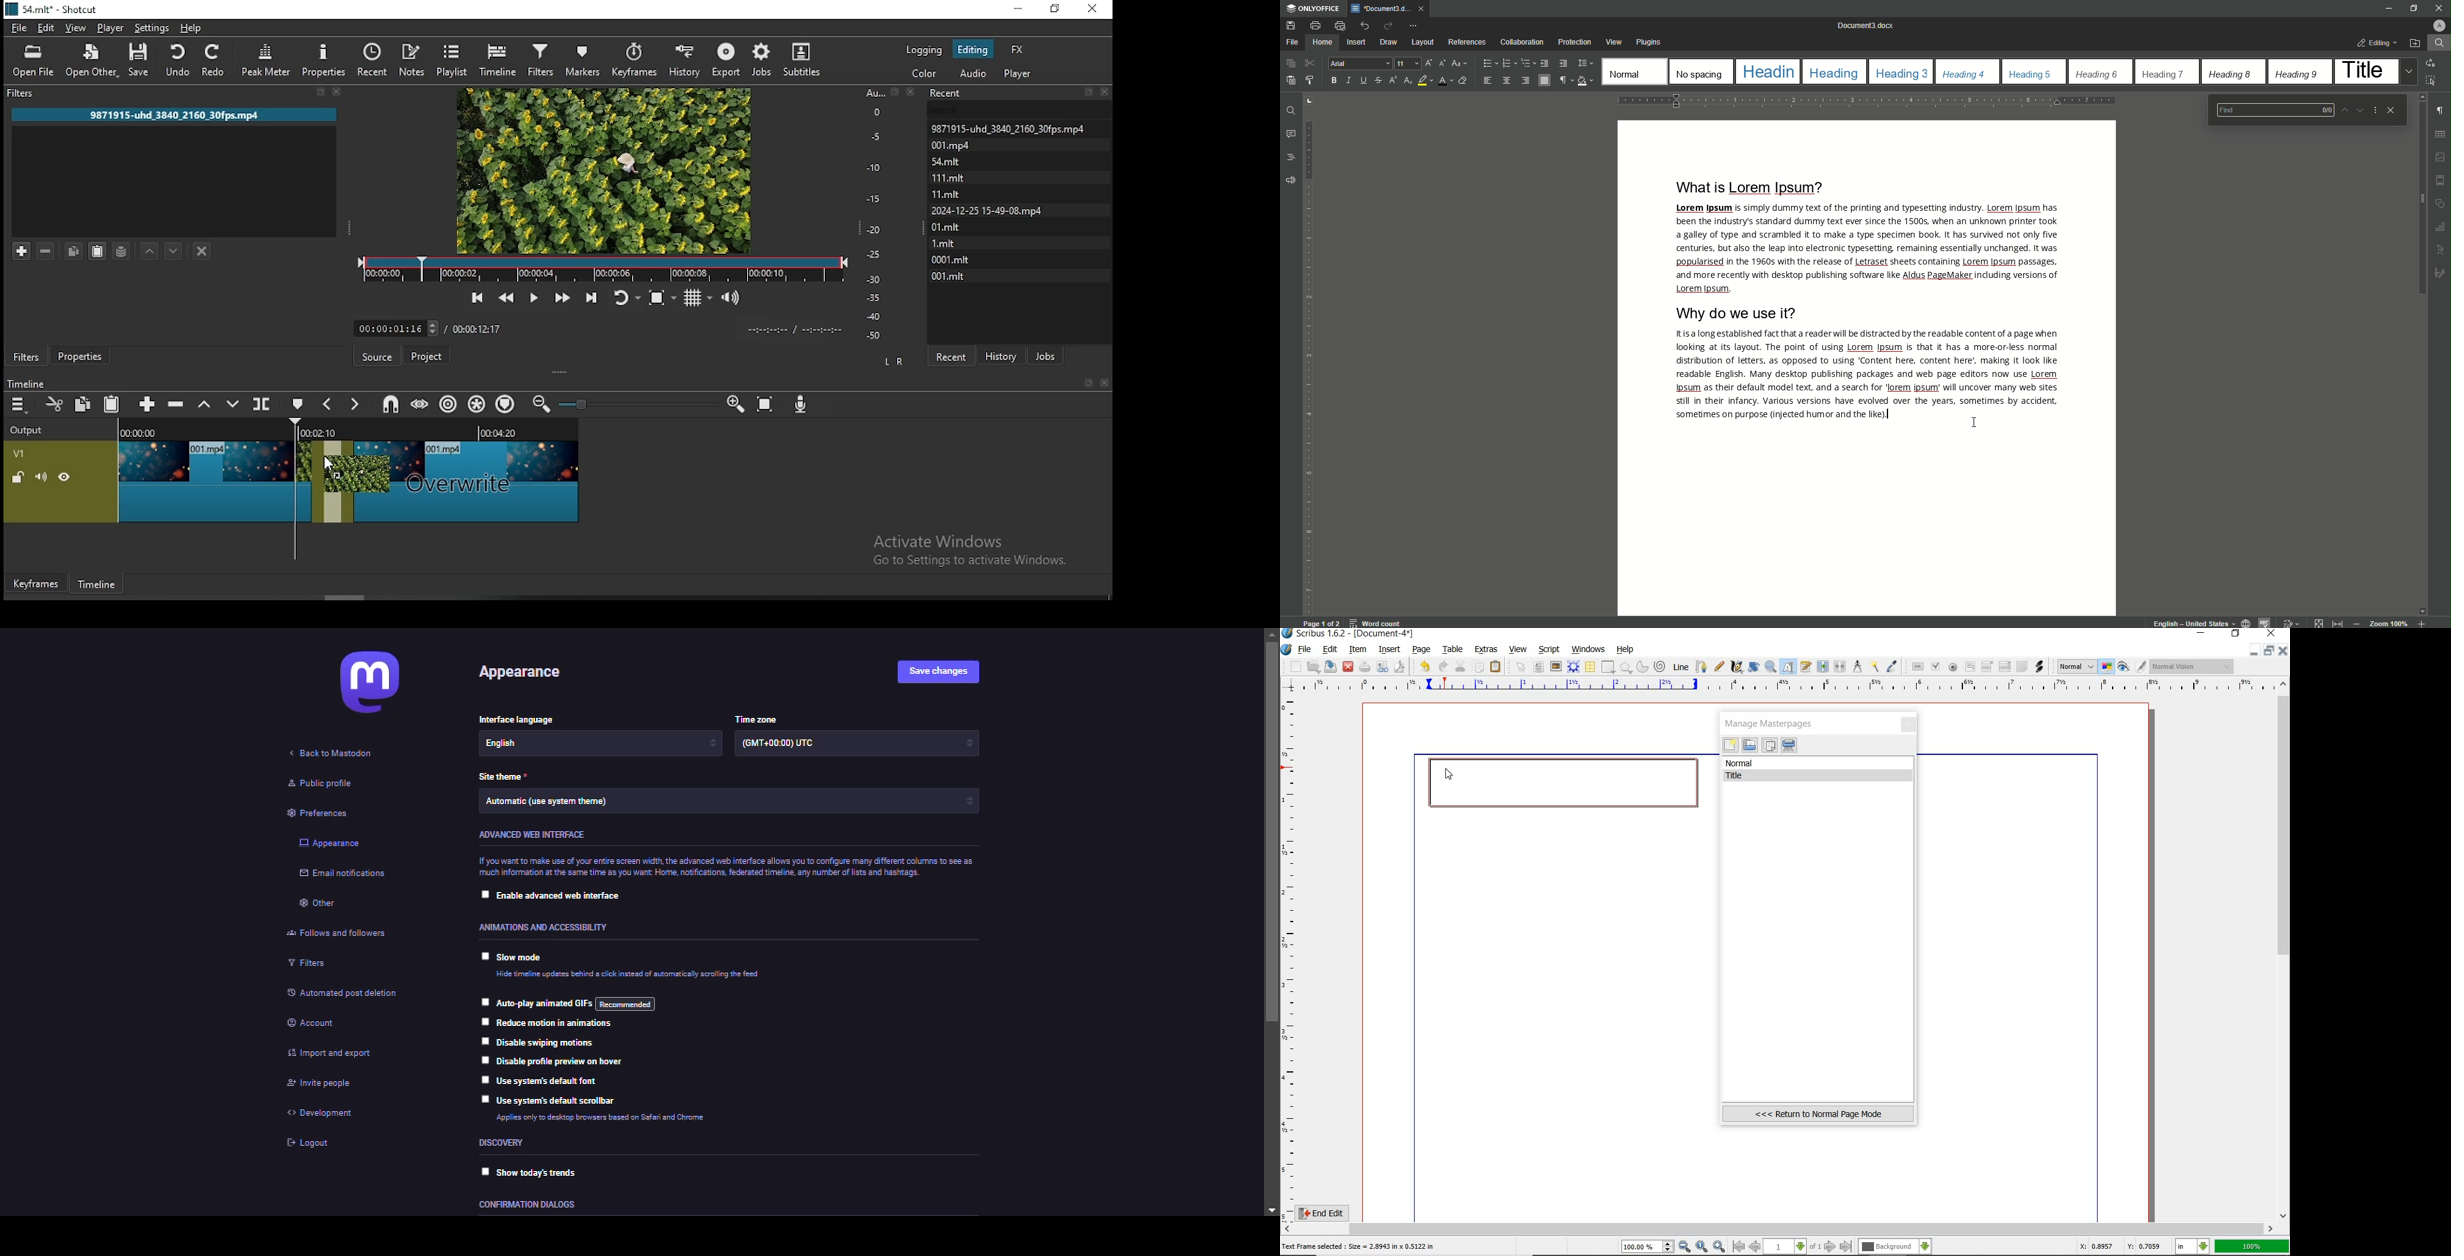 This screenshot has width=2464, height=1260. I want to click on L R, so click(895, 363).